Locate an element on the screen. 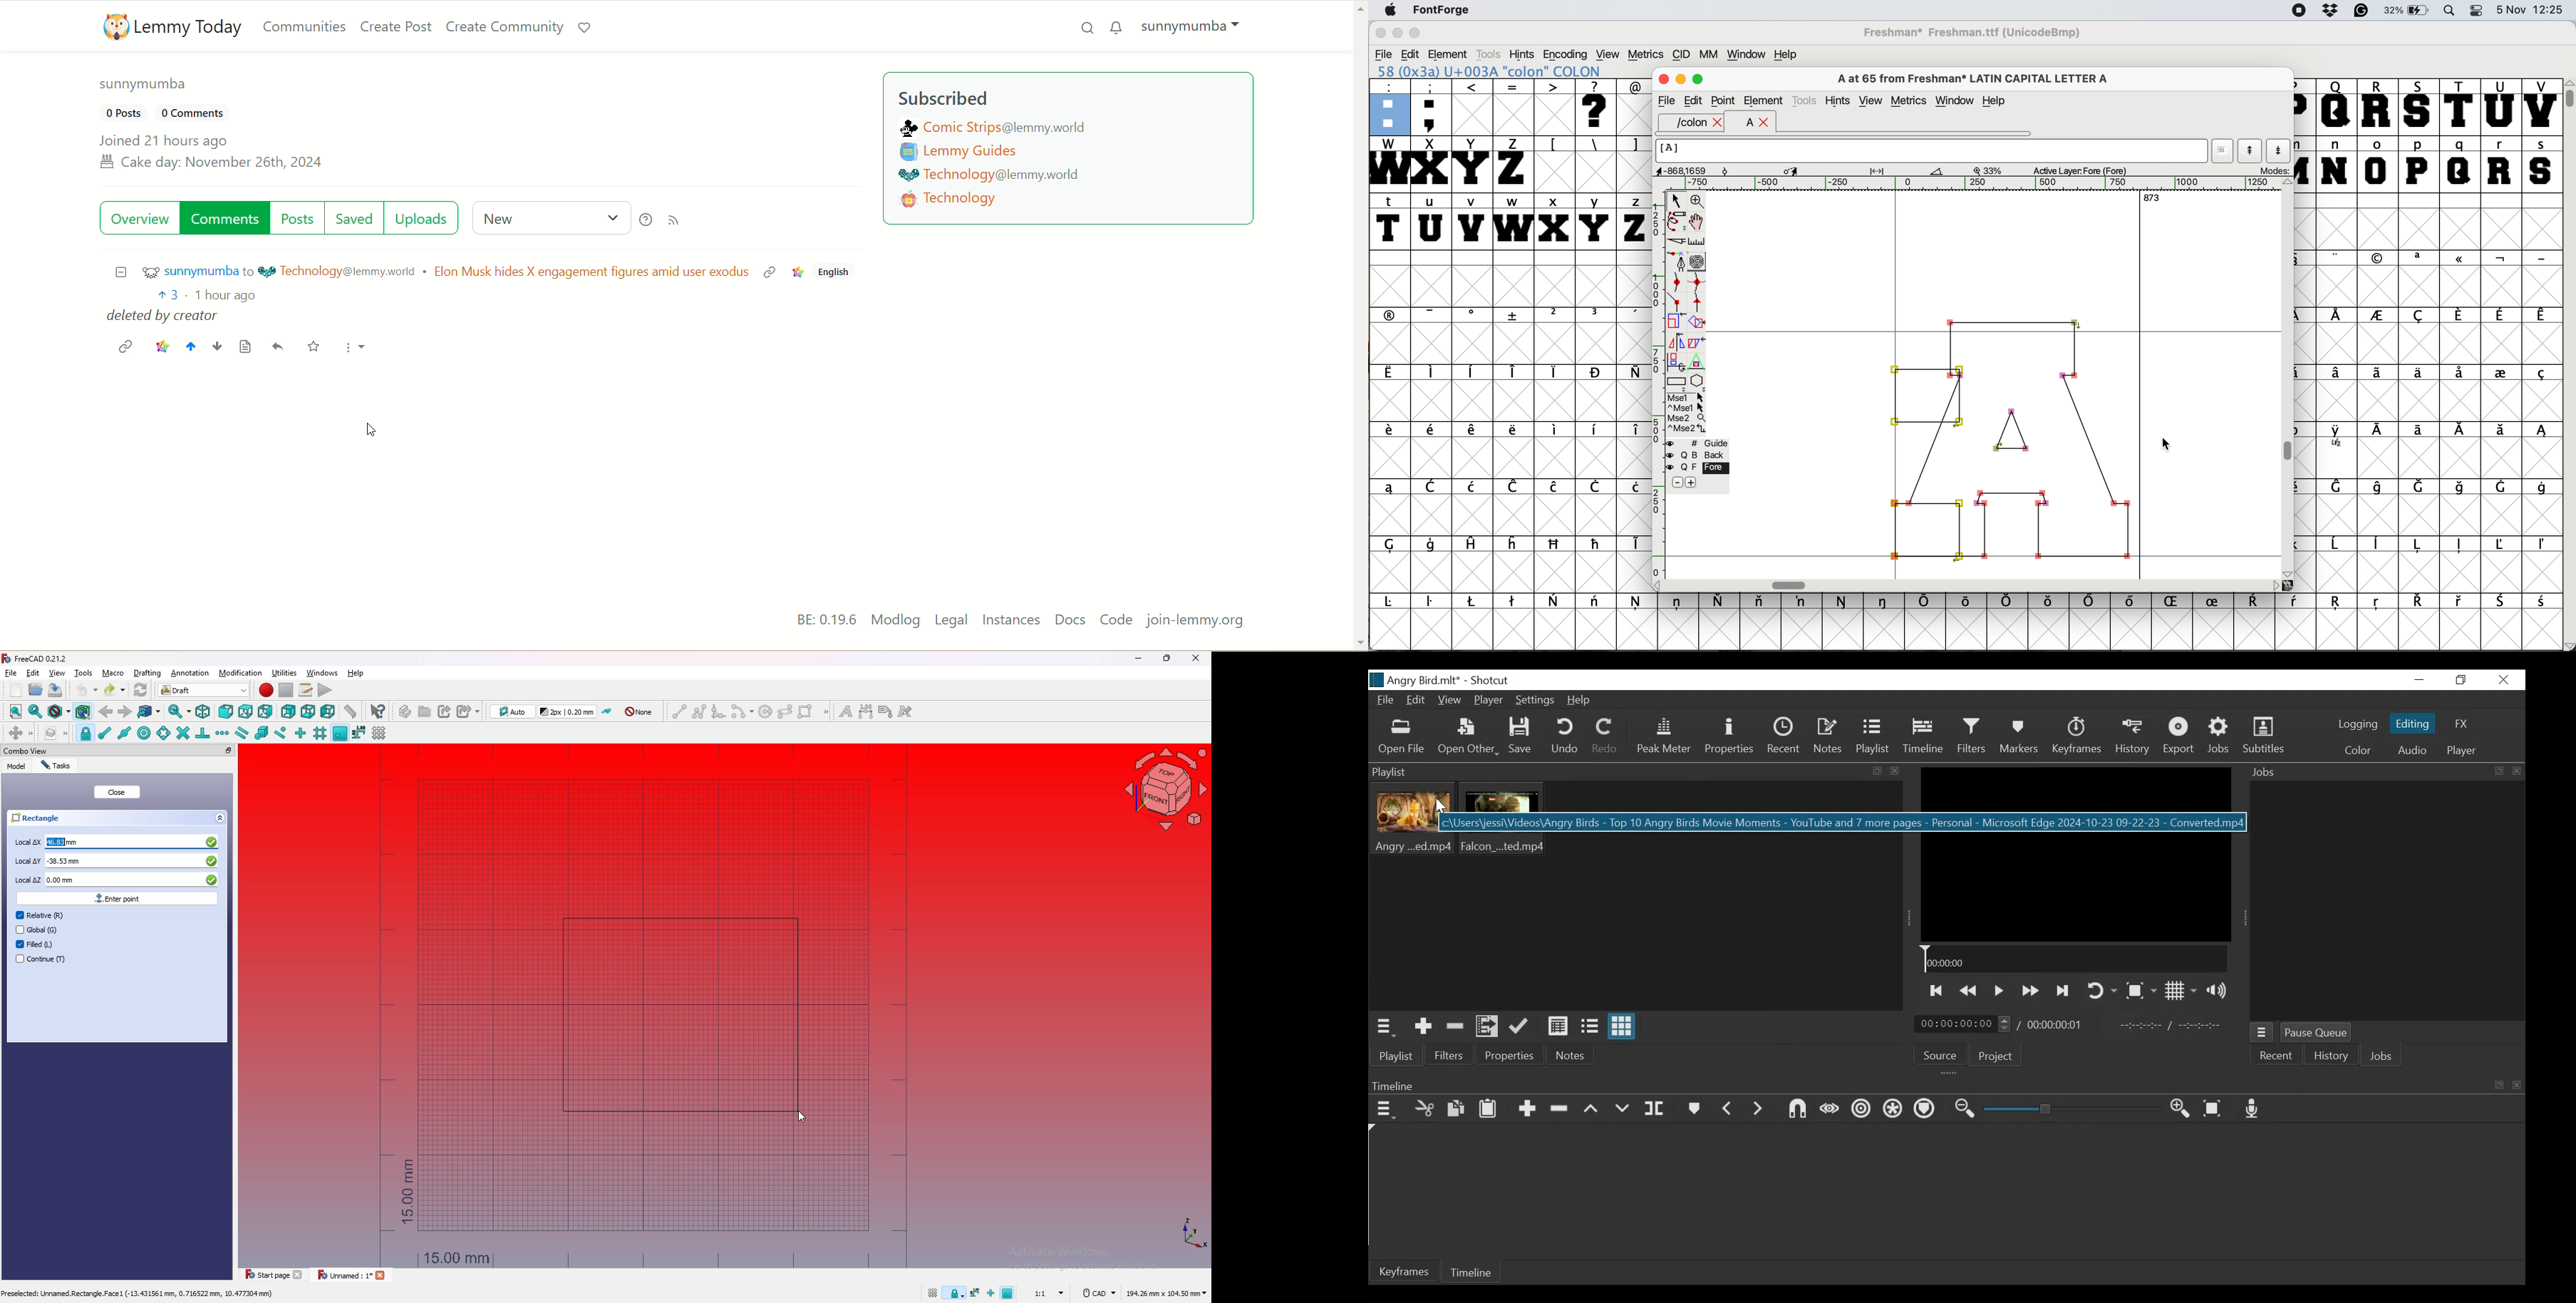 The image size is (2576, 1316). date and time is located at coordinates (2533, 10).